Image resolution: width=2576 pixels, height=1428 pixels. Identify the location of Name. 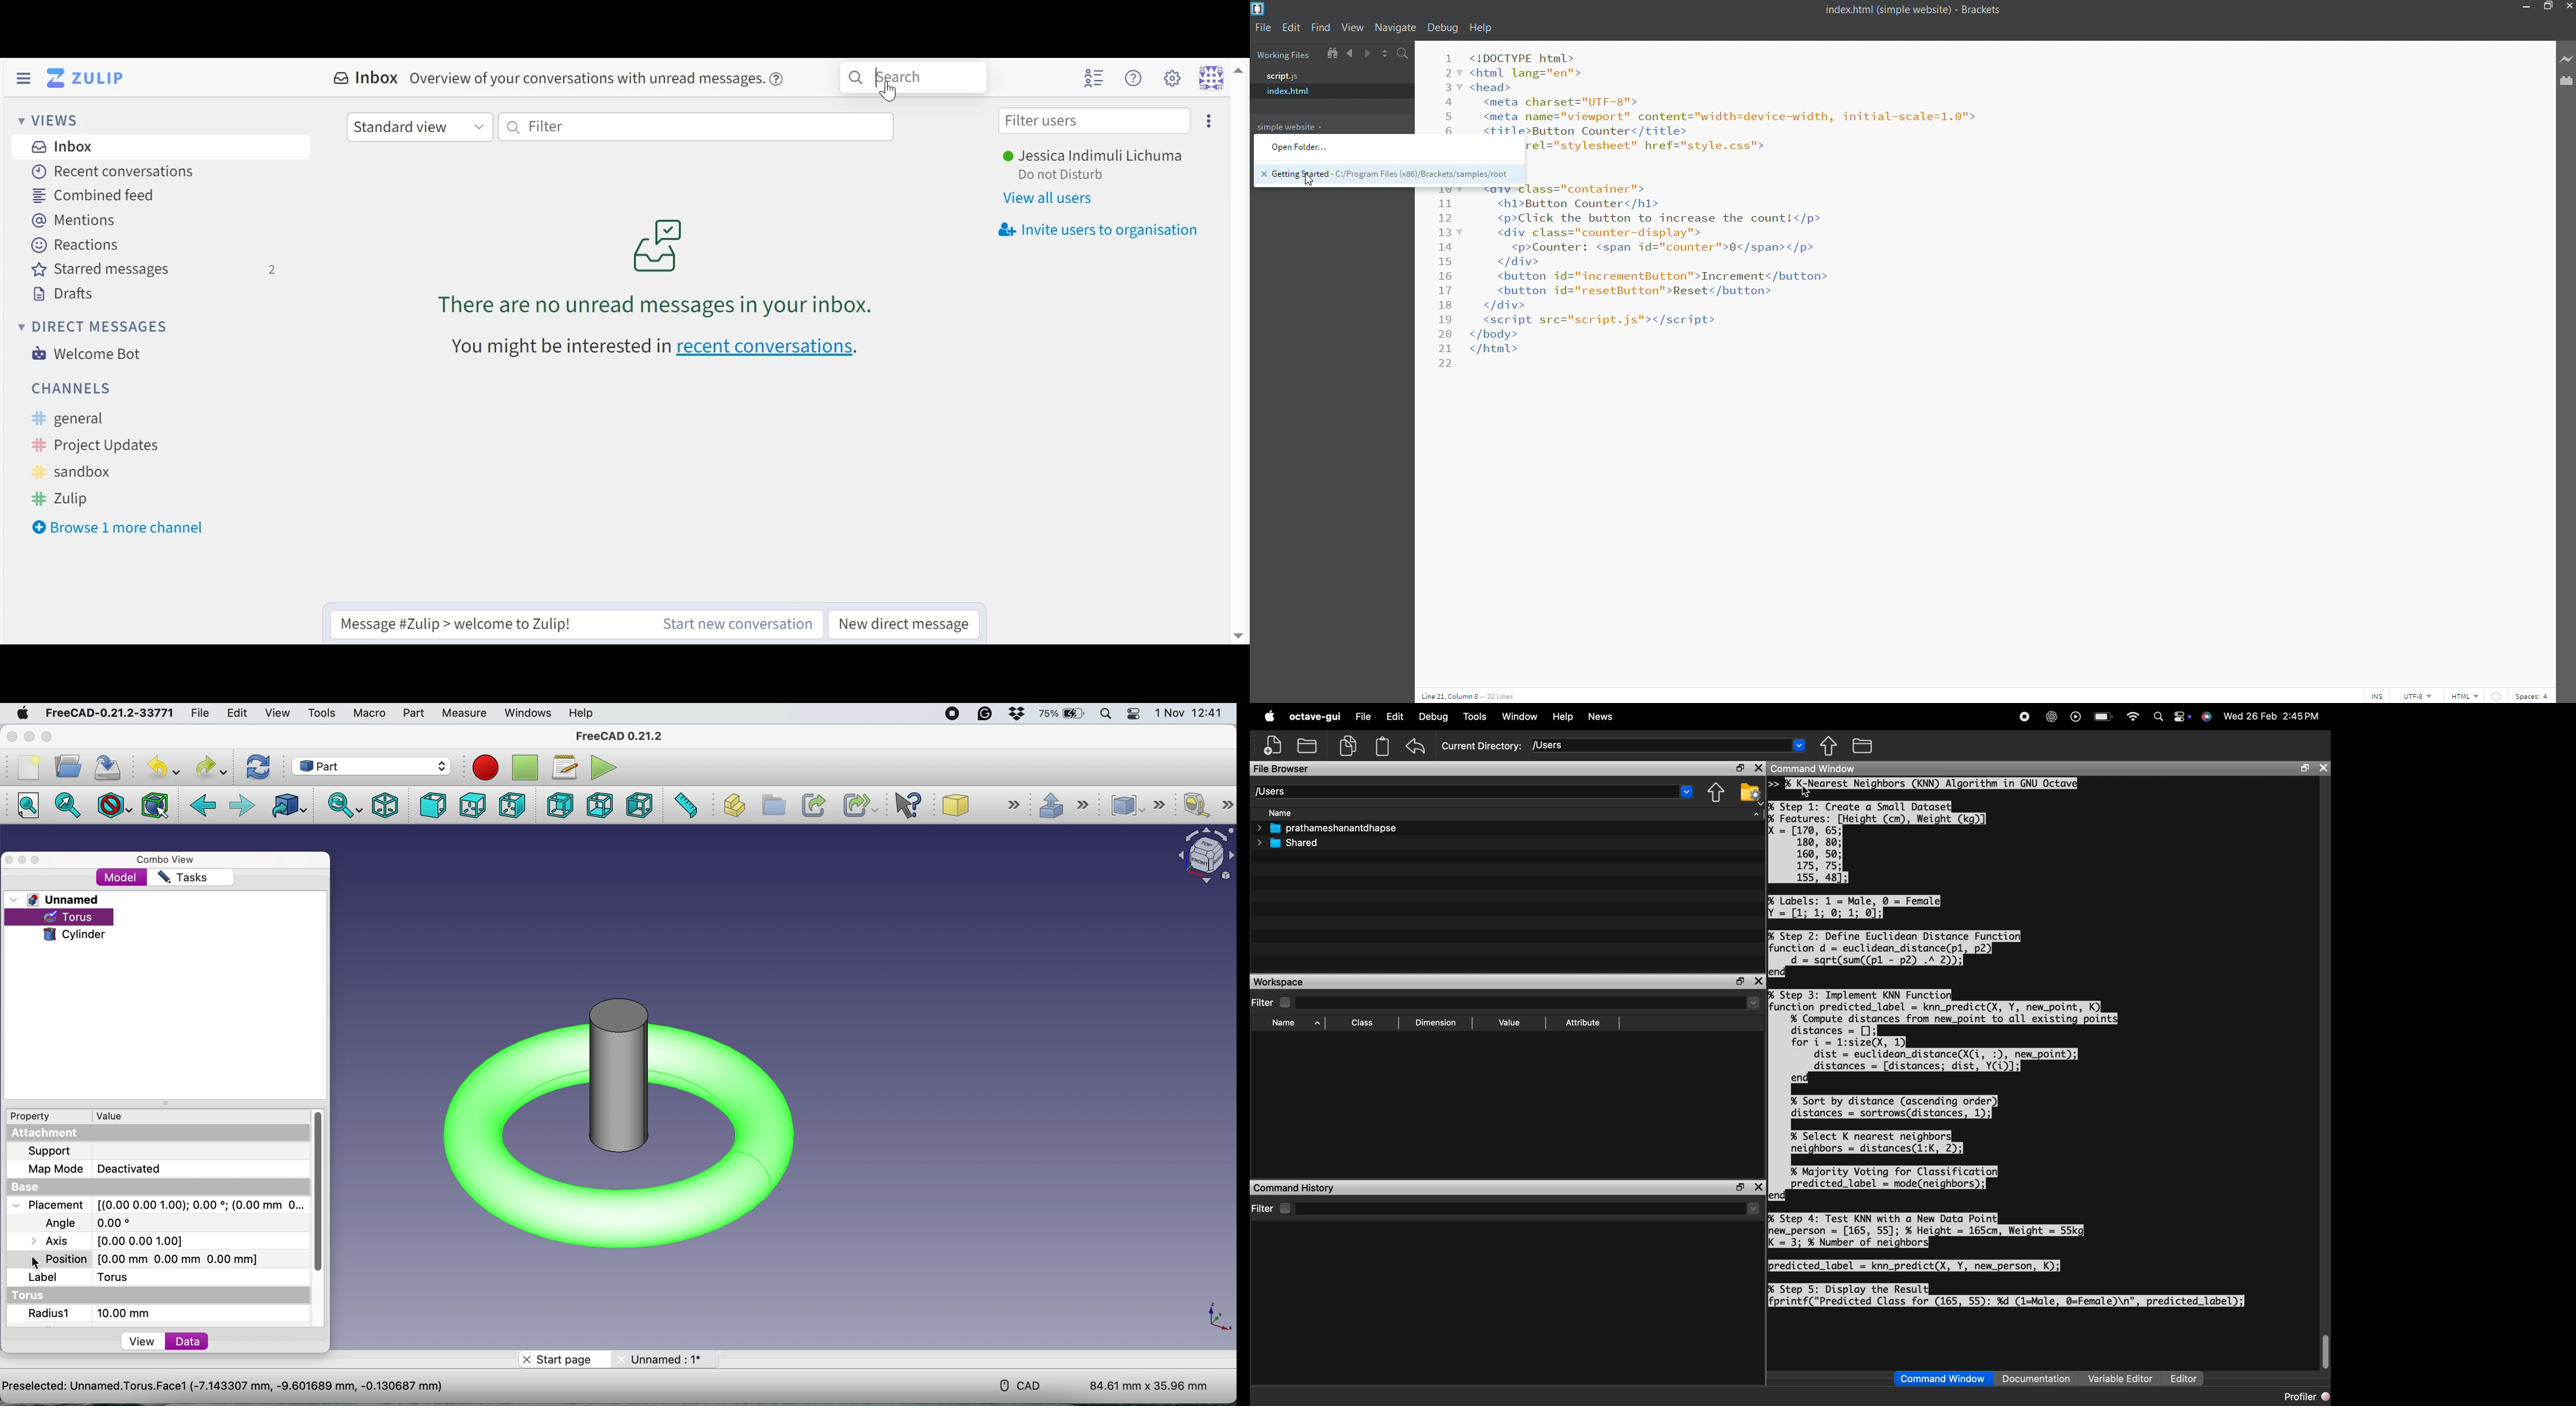
(1287, 813).